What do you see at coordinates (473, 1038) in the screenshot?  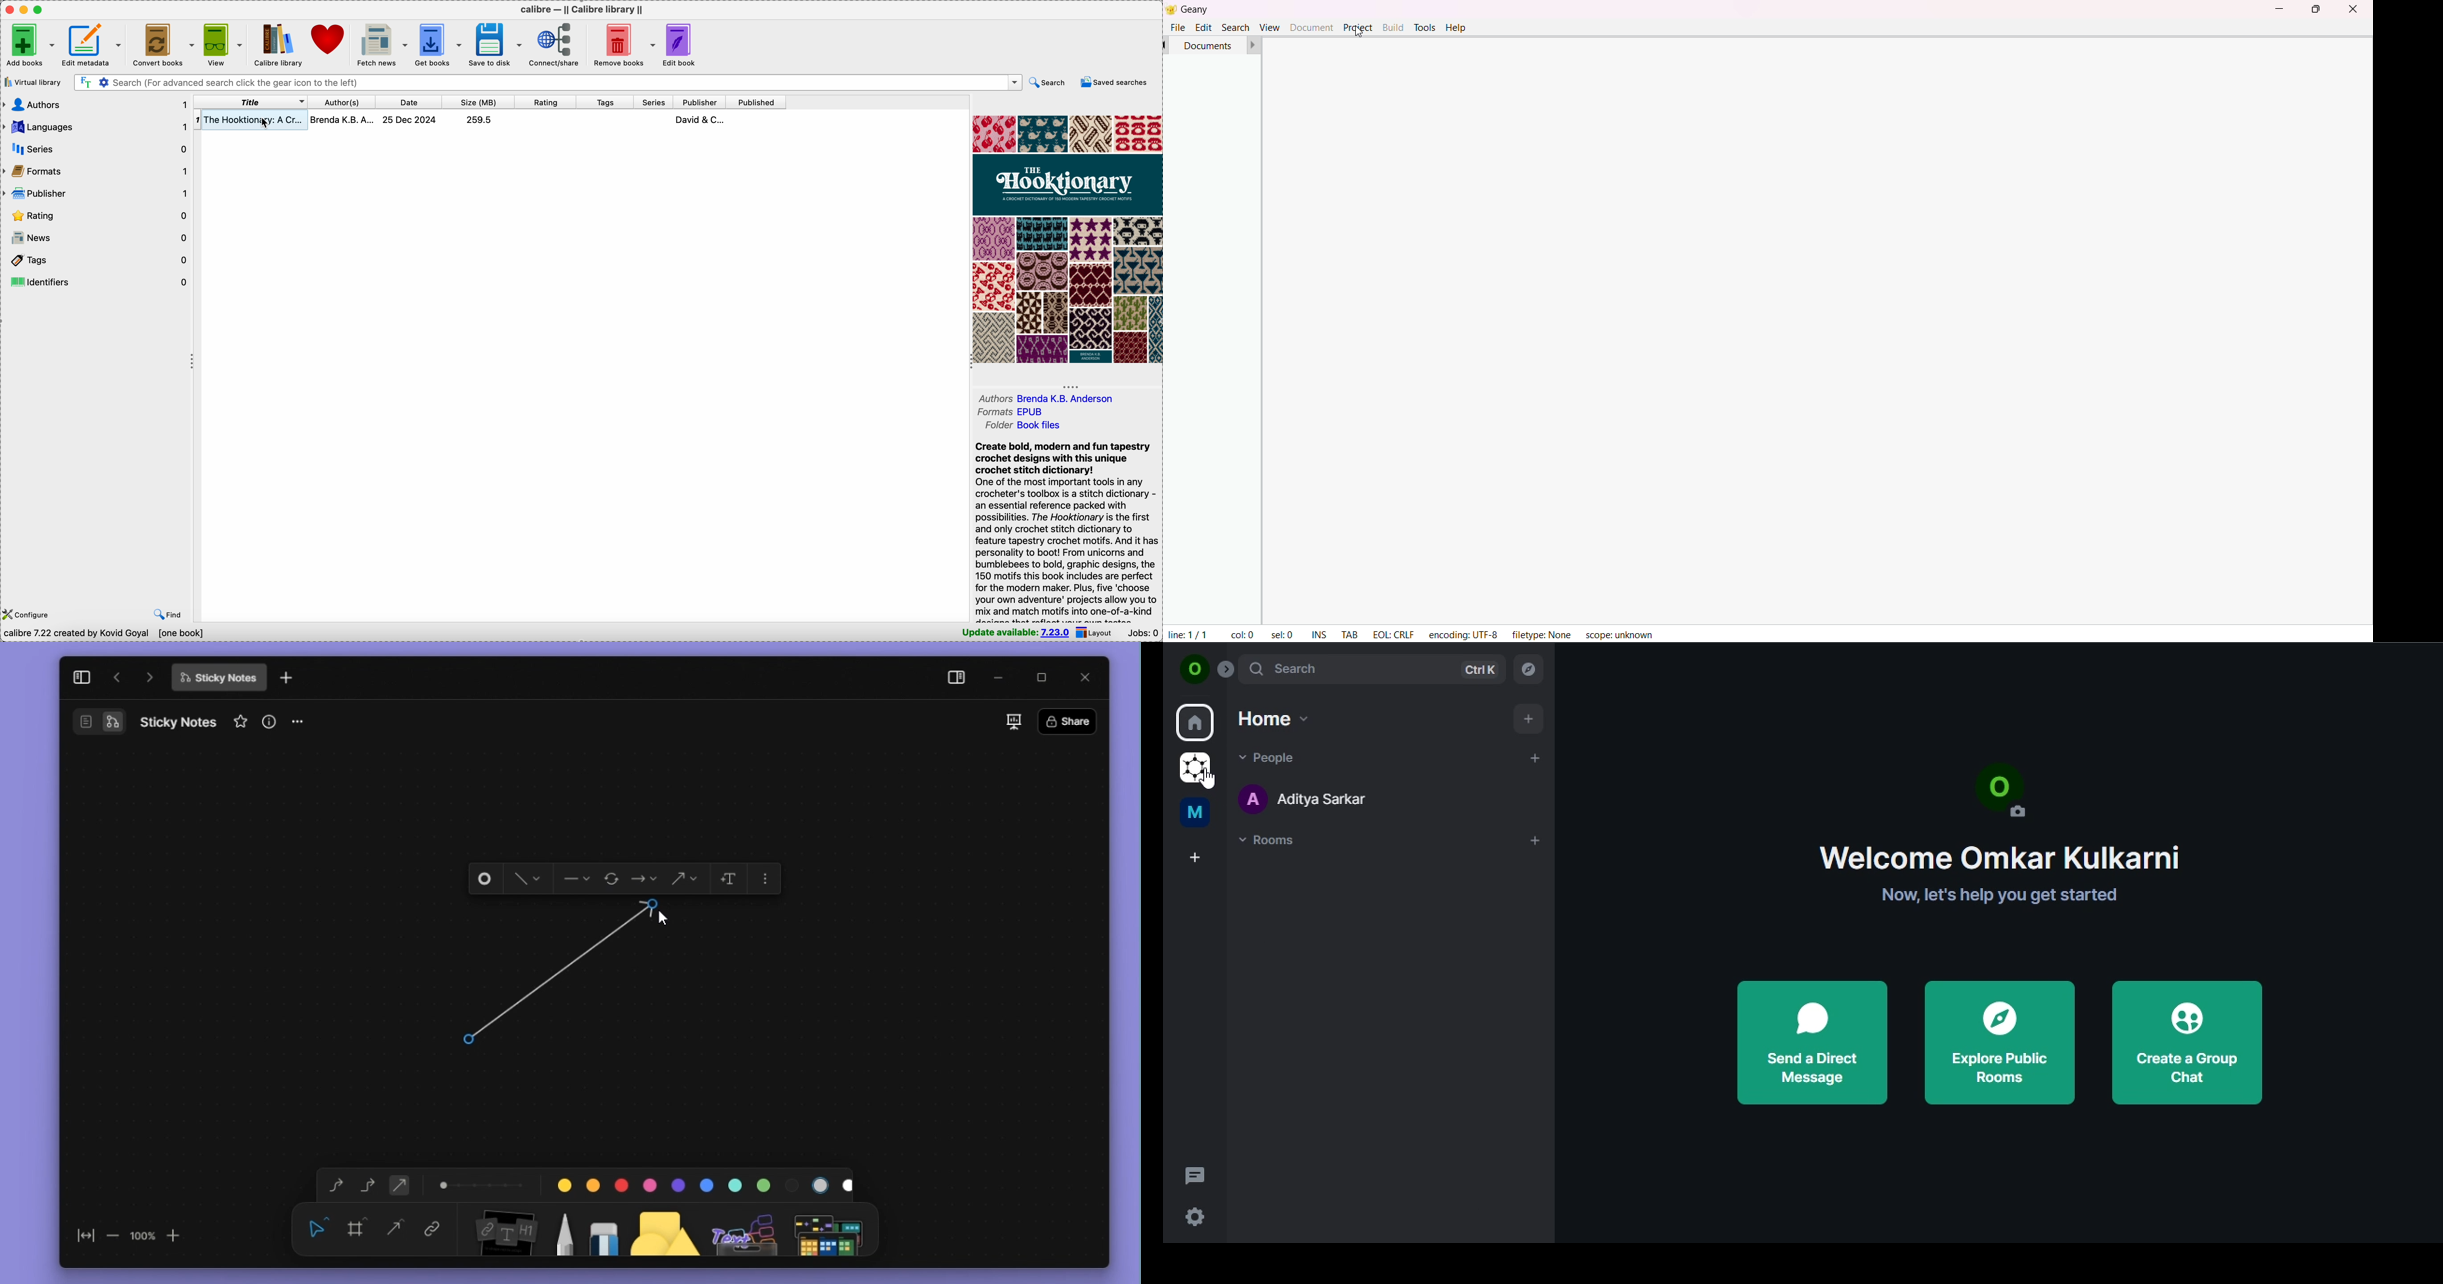 I see `mouse crosshair` at bounding box center [473, 1038].